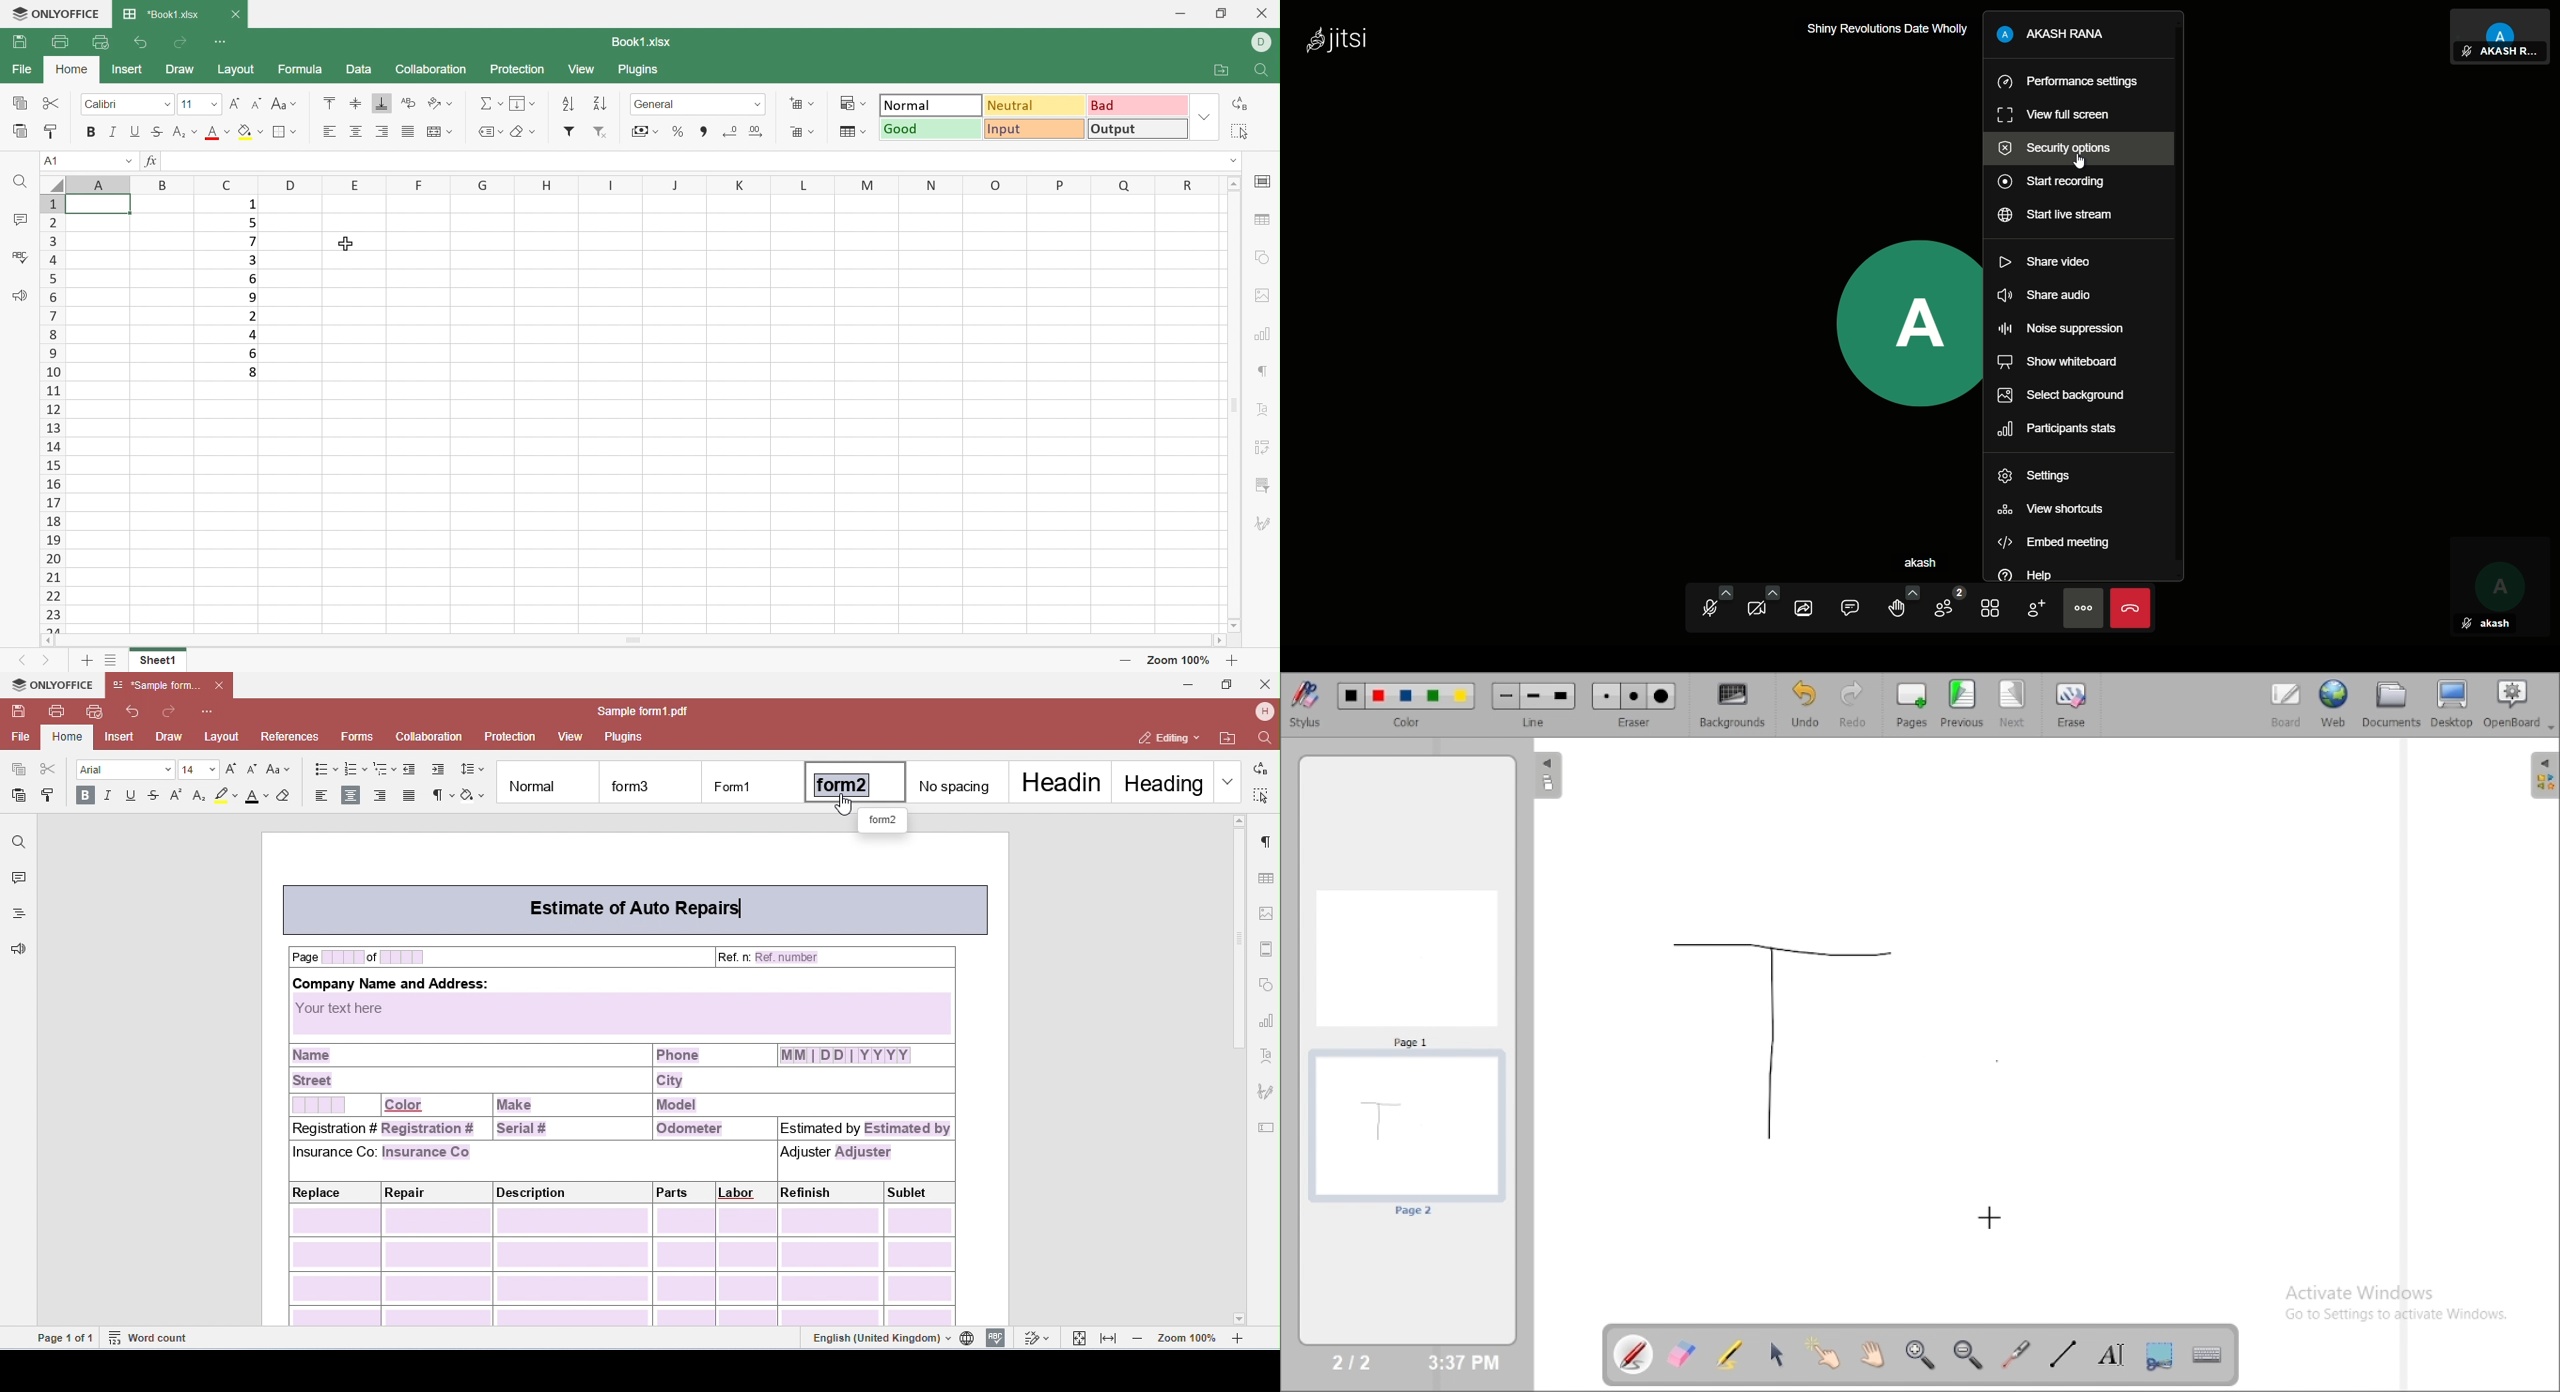  I want to click on 9, so click(253, 300).